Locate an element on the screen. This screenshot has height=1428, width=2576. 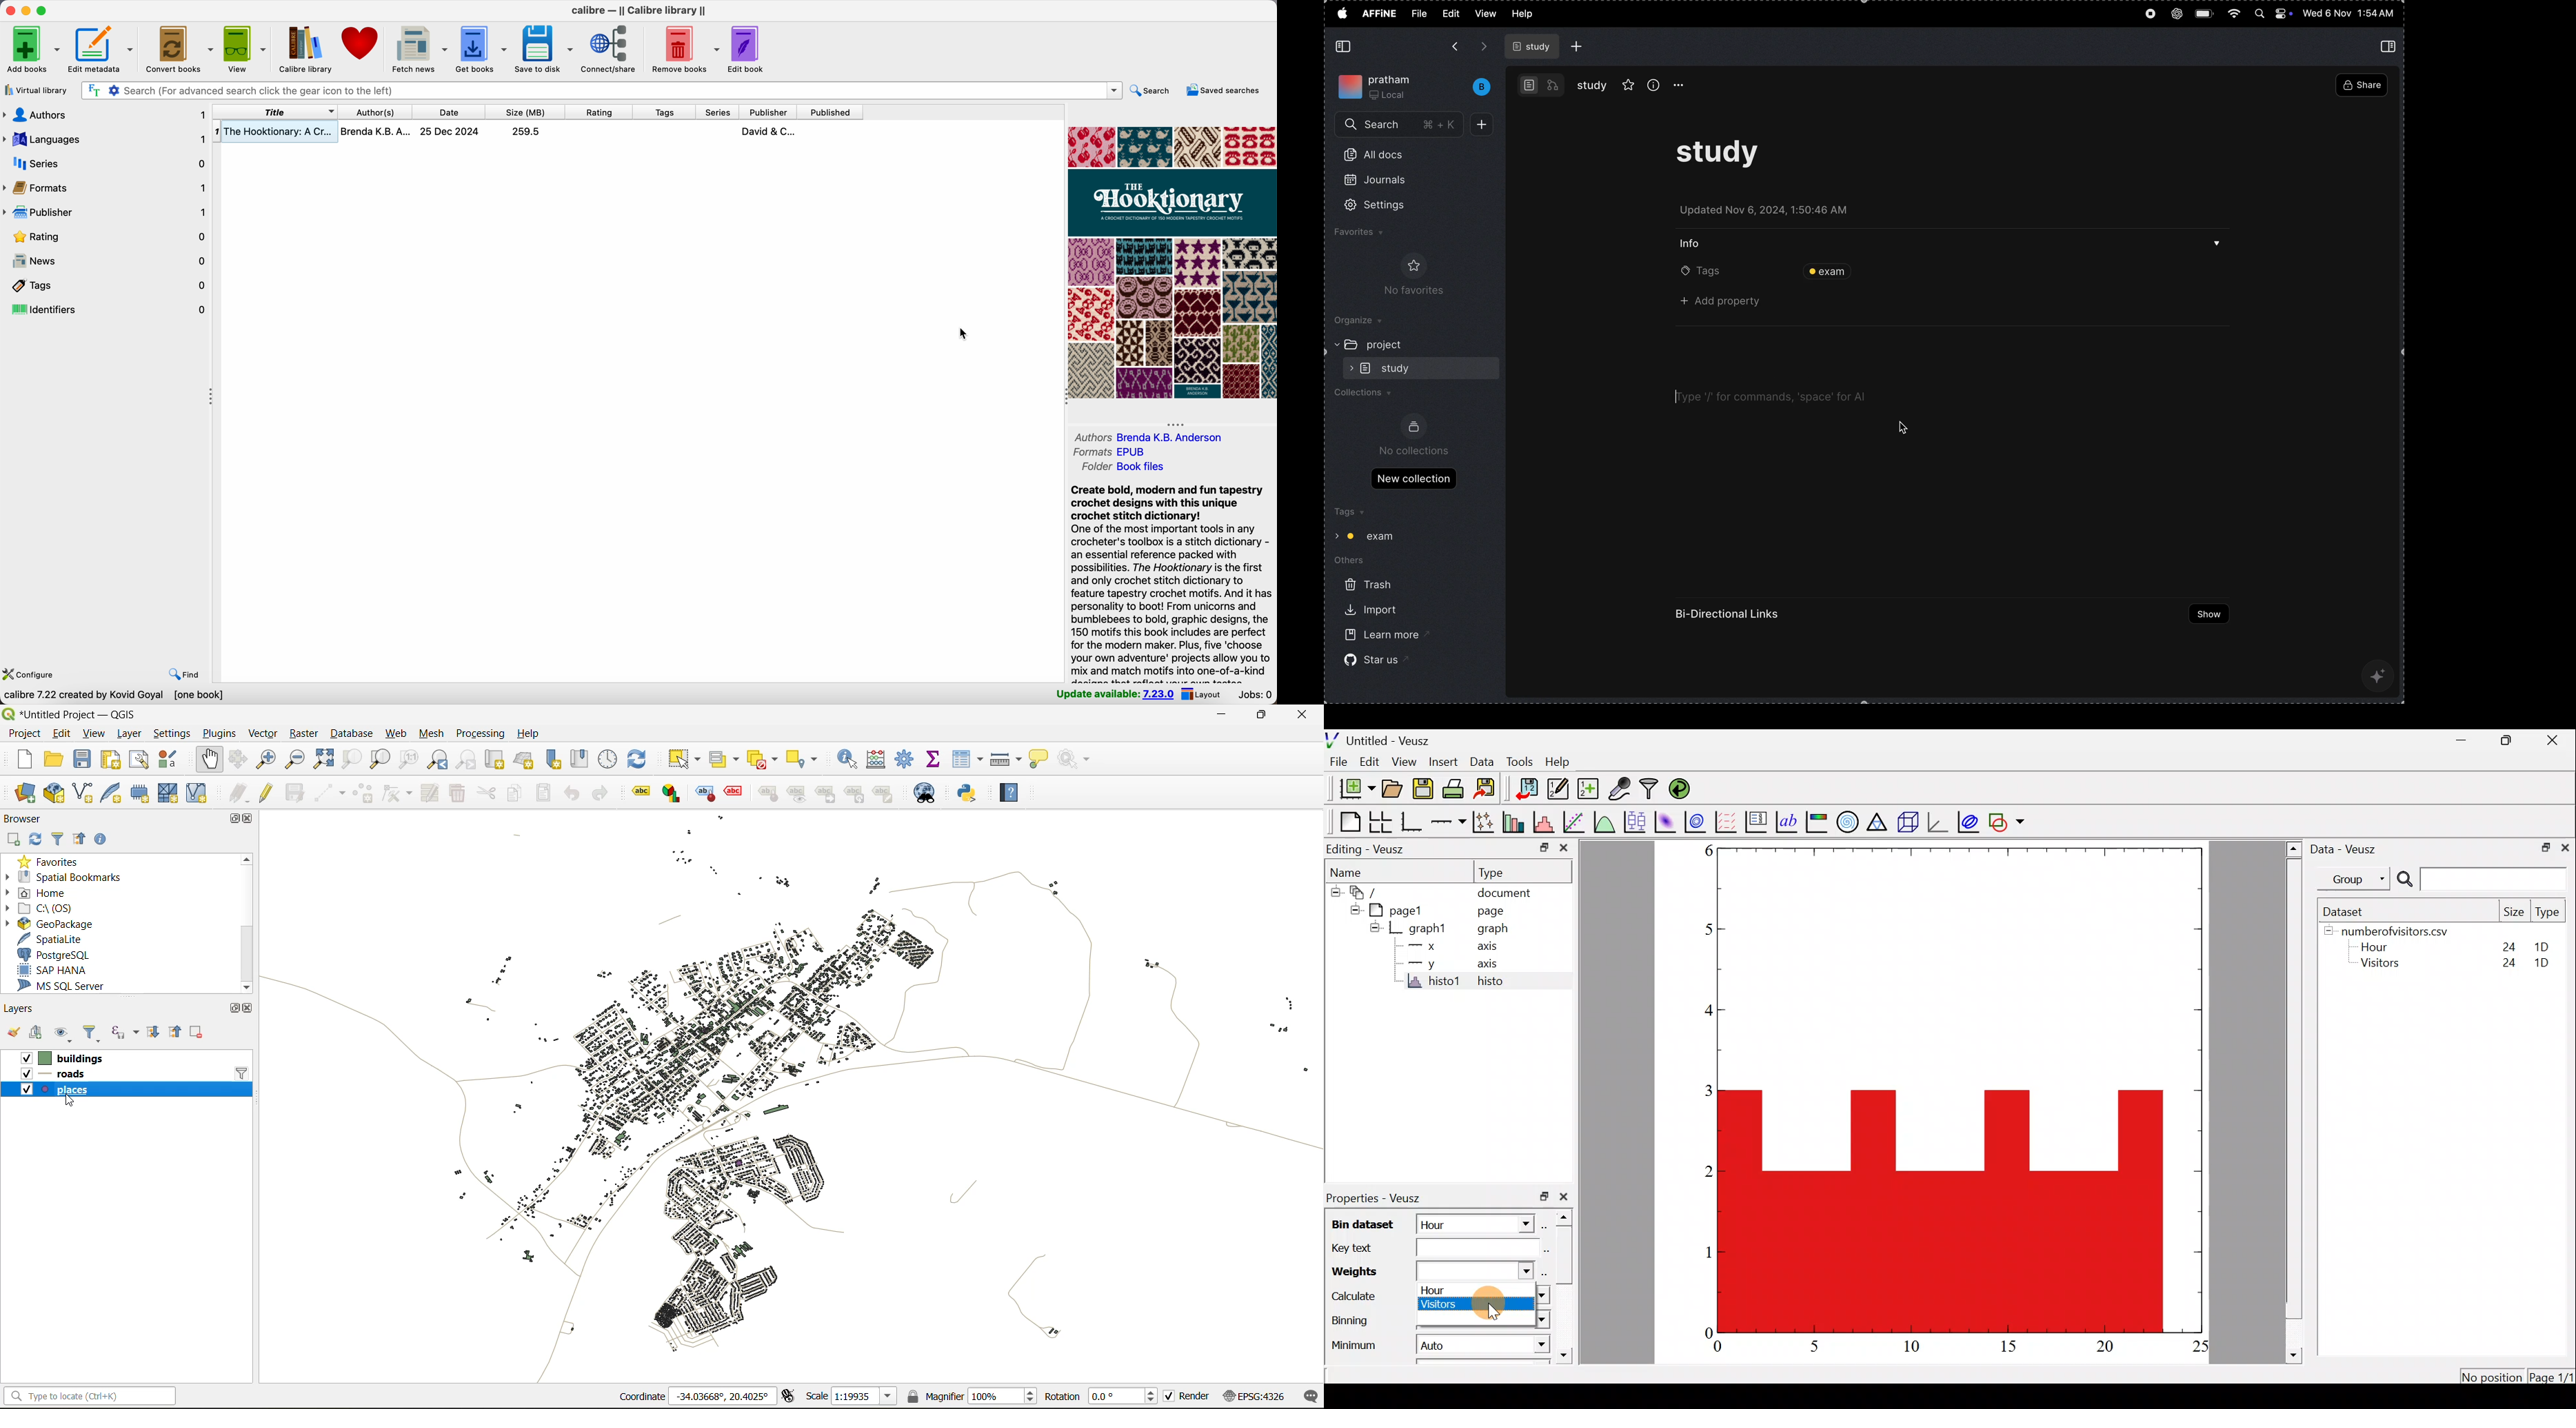
layout is located at coordinates (1205, 695).